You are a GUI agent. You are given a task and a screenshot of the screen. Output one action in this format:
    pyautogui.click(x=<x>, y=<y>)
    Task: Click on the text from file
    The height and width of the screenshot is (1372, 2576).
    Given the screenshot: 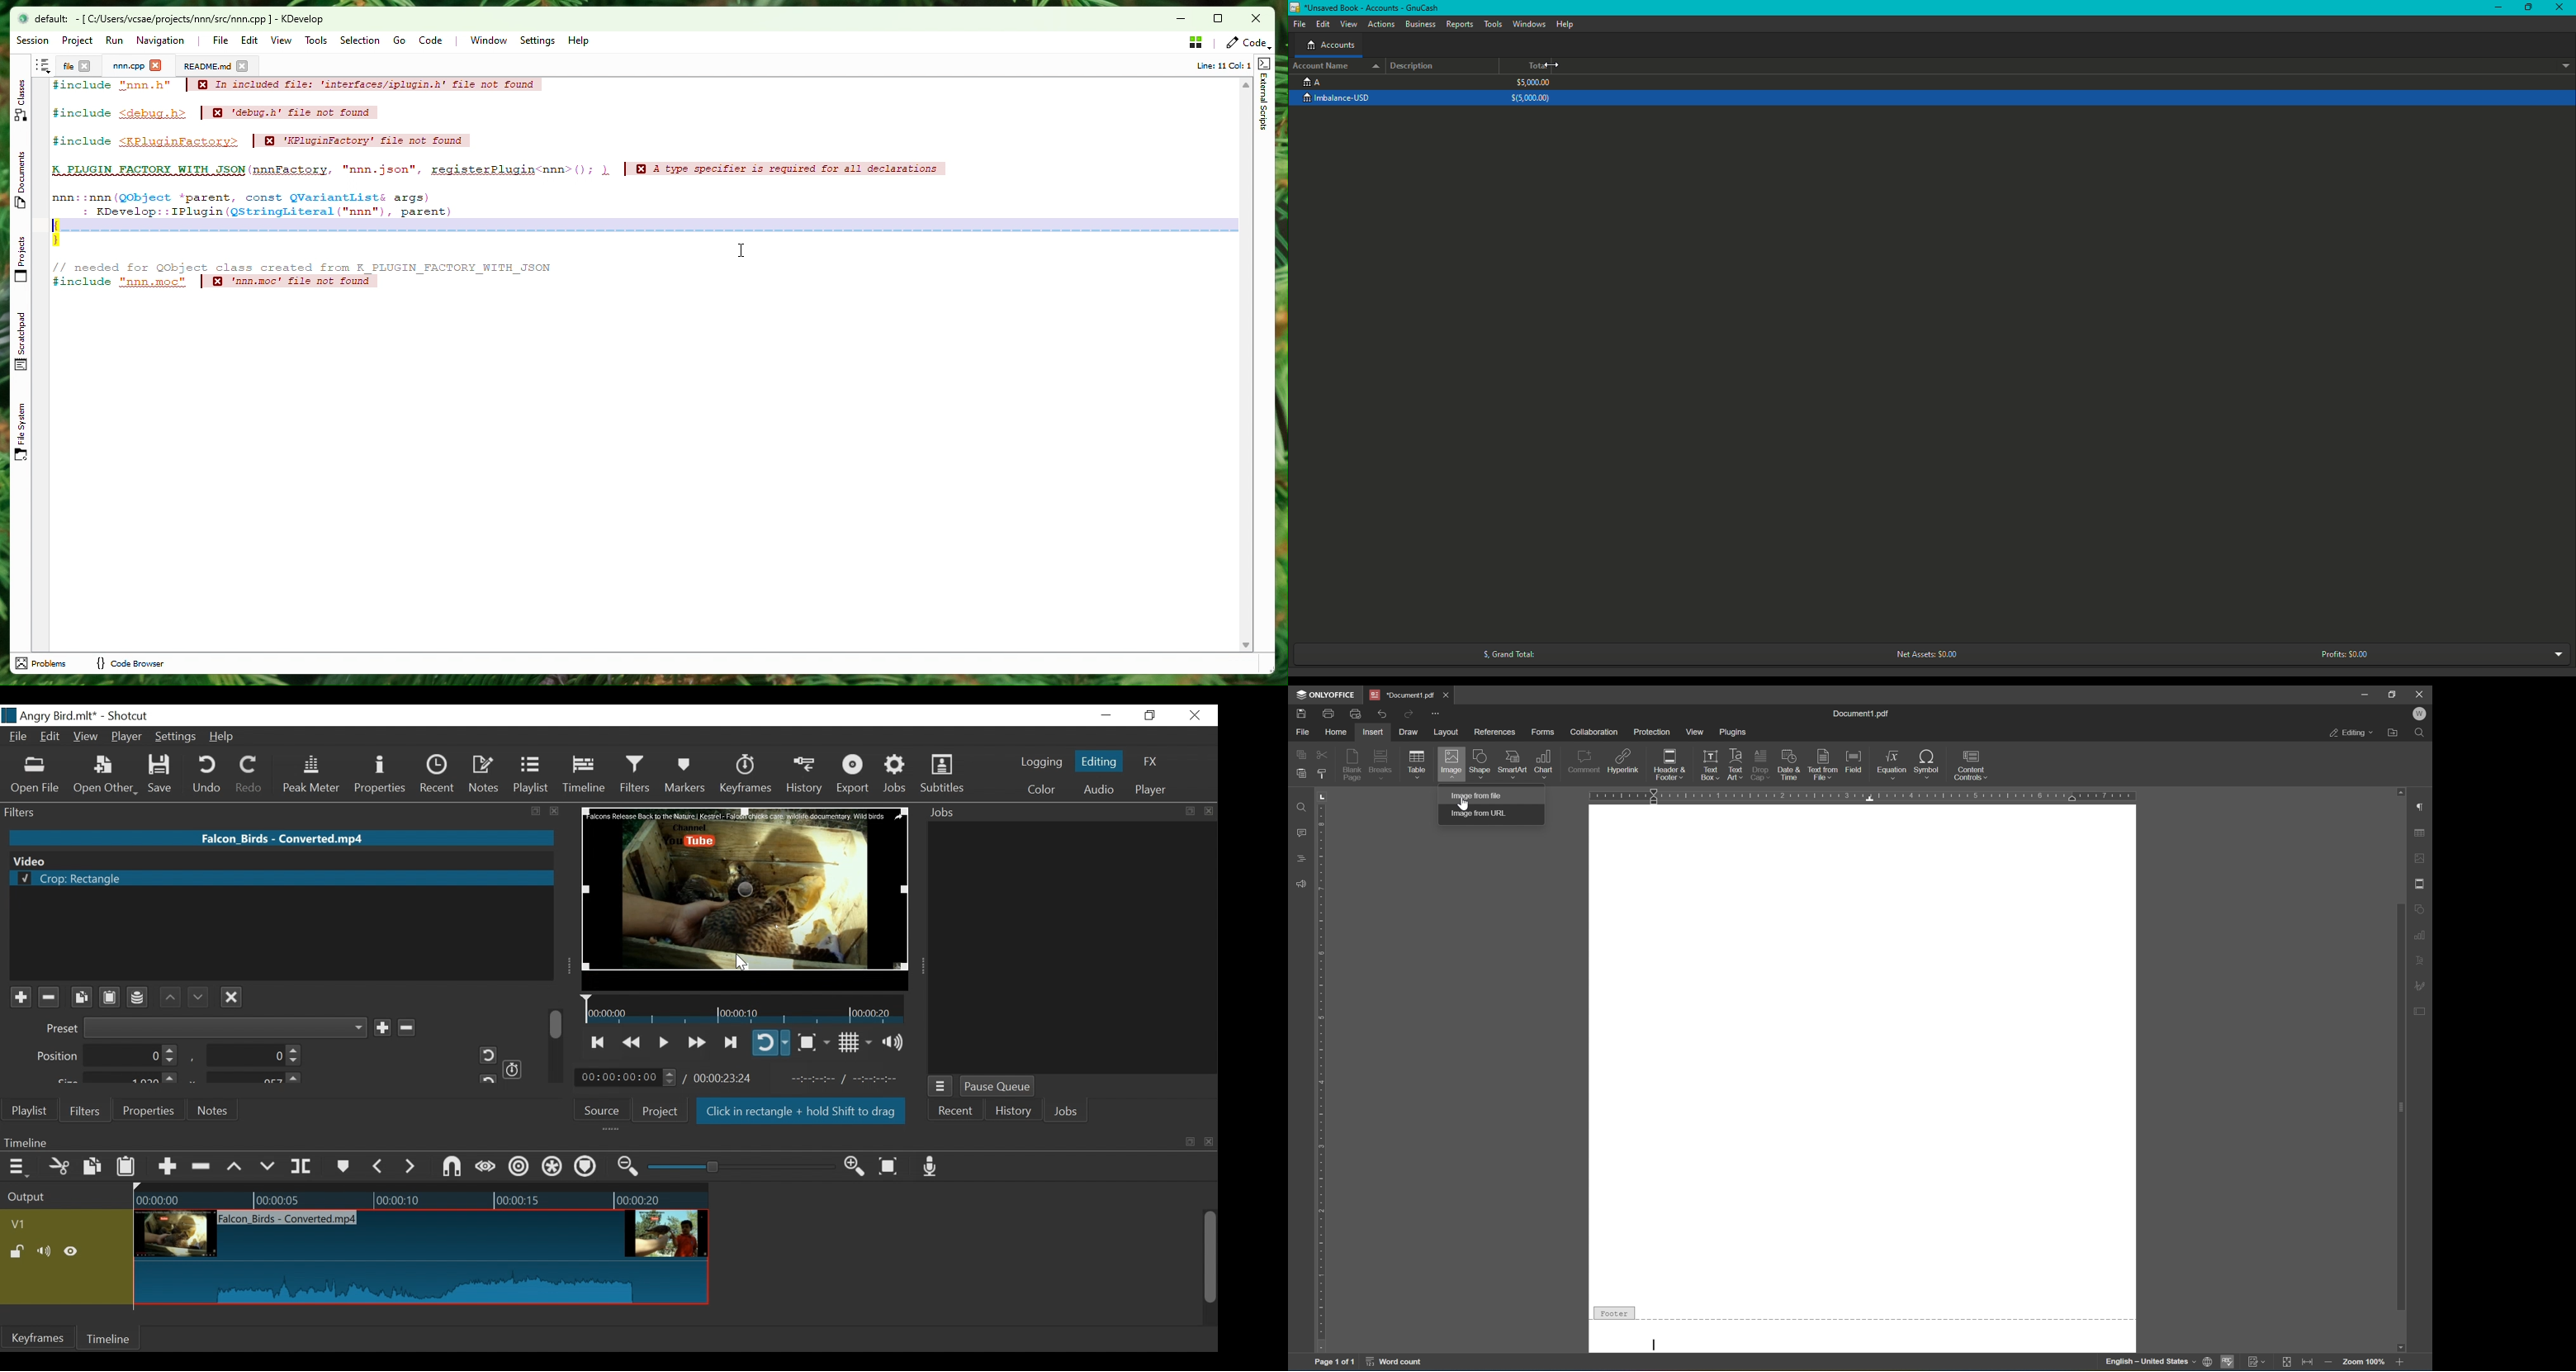 What is the action you would take?
    pyautogui.click(x=1823, y=764)
    